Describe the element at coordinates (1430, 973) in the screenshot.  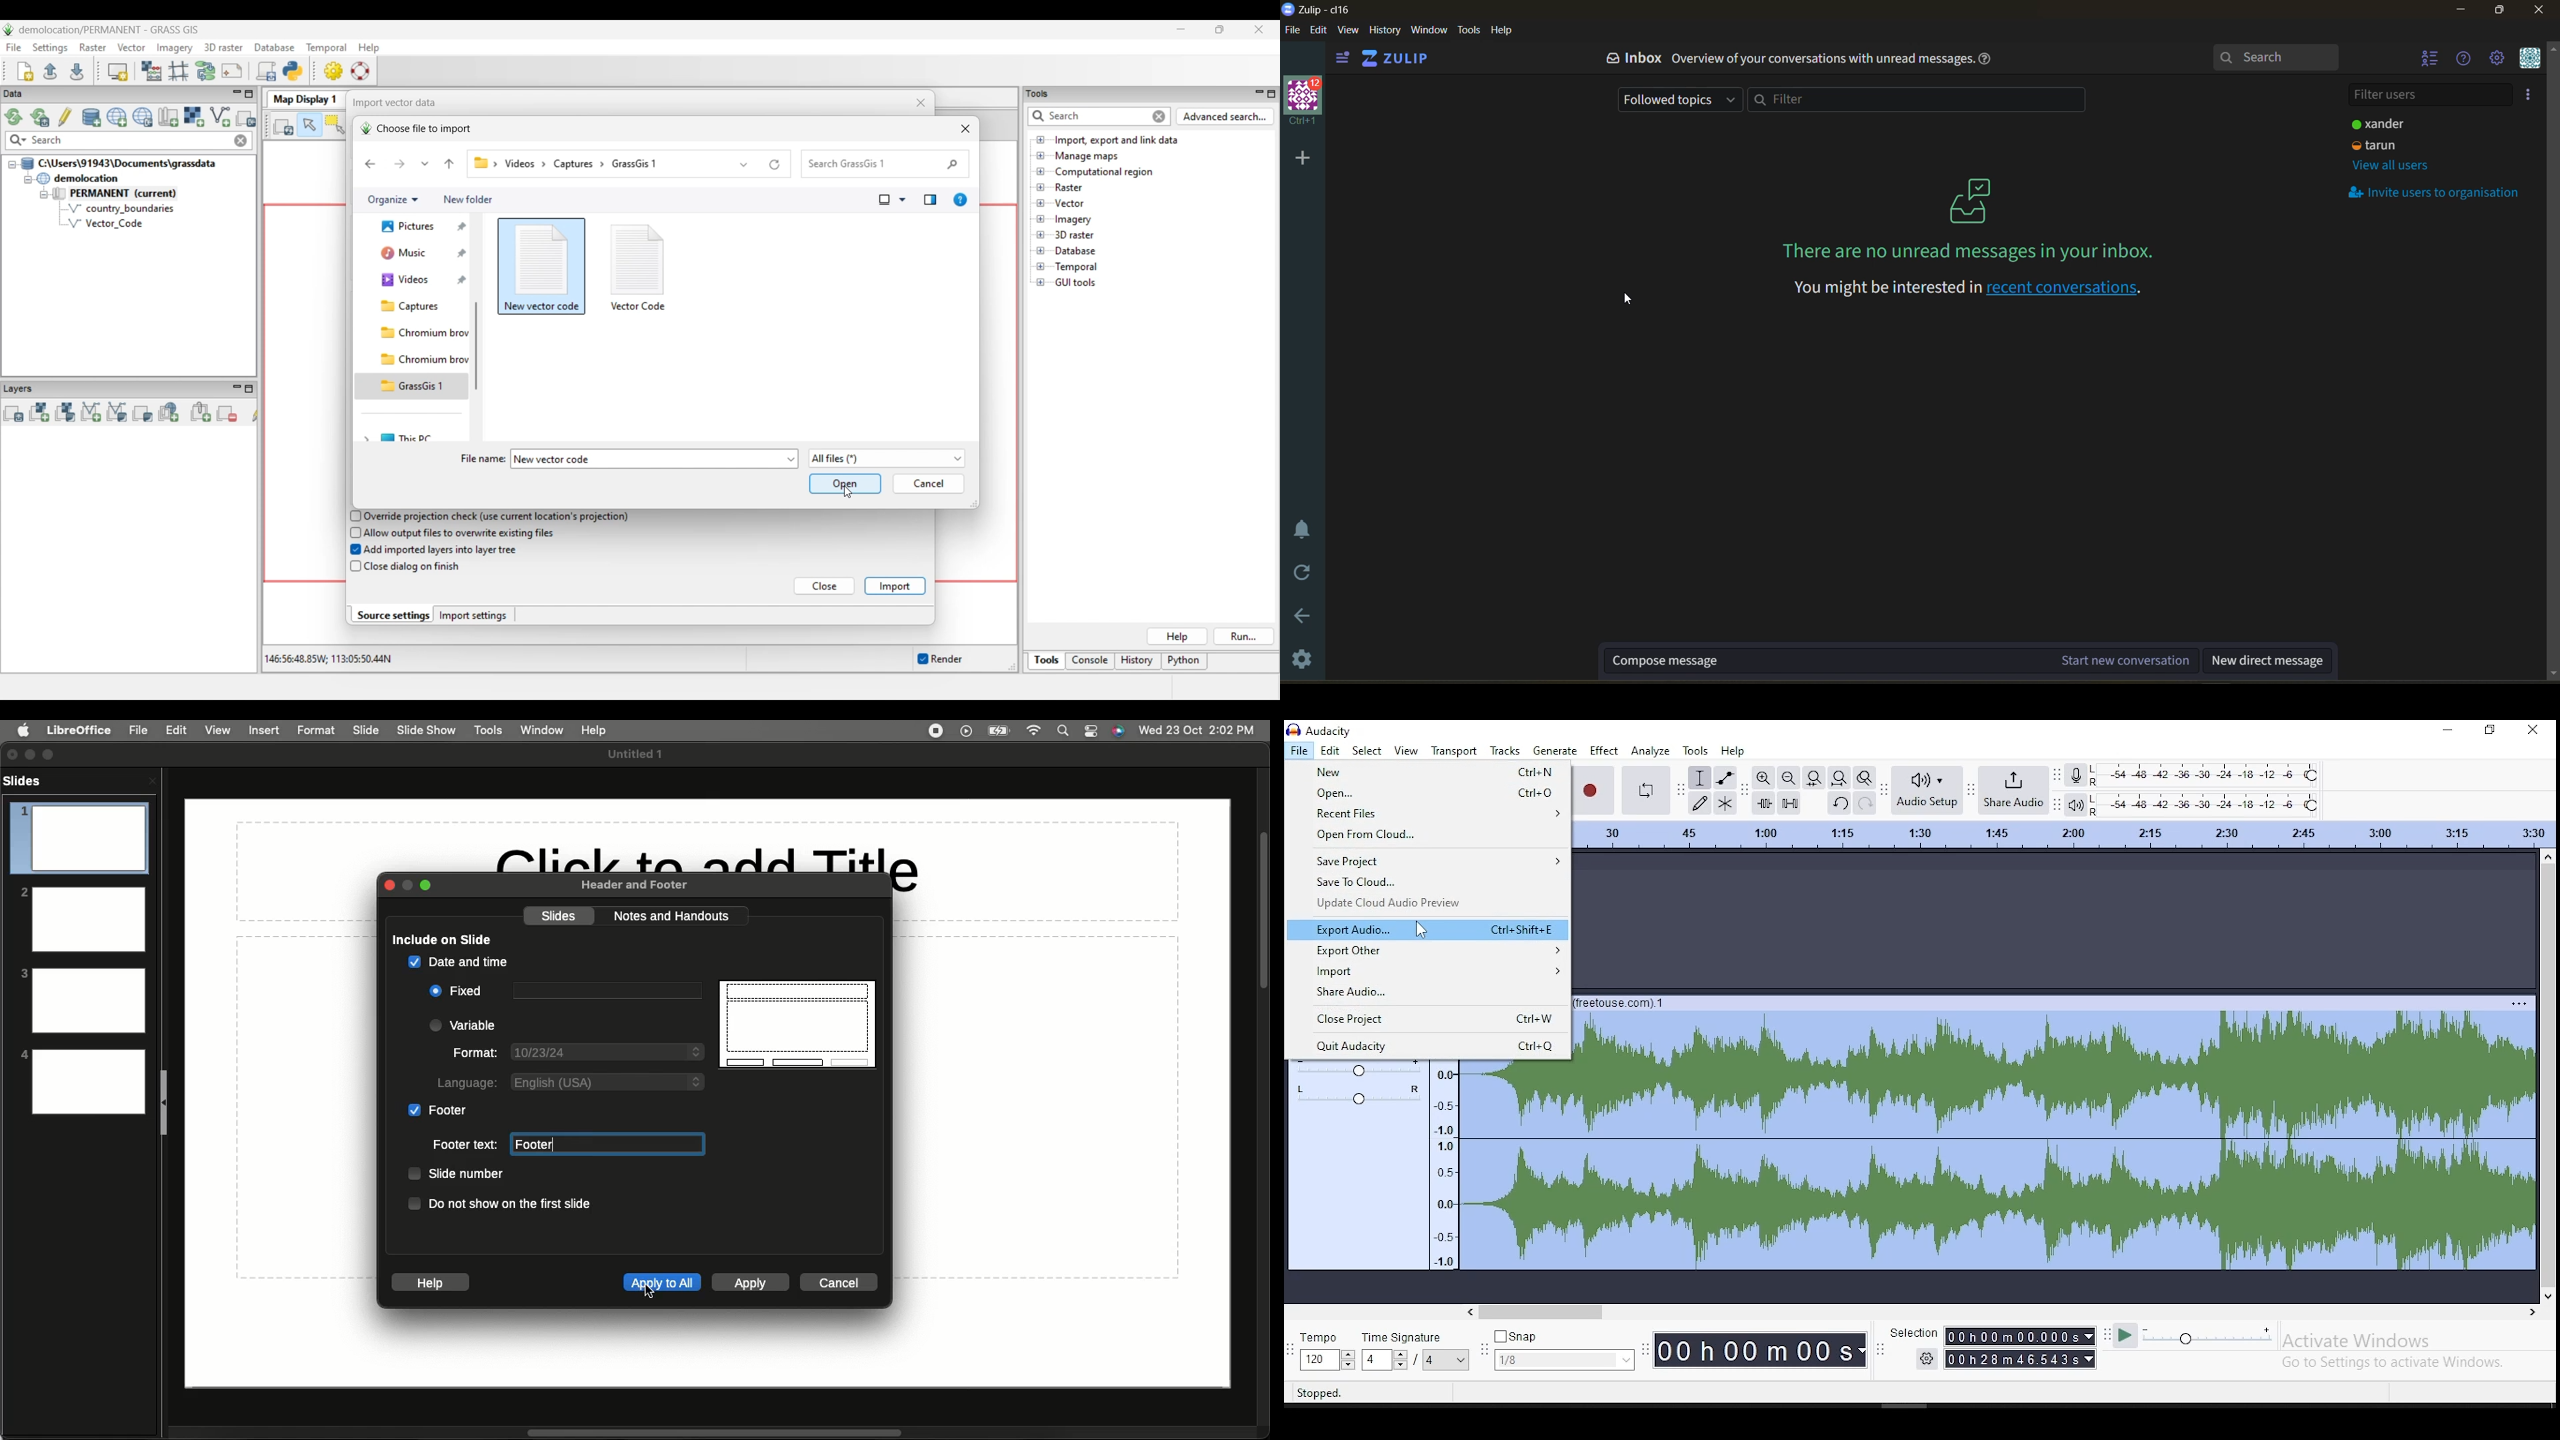
I see `import` at that location.